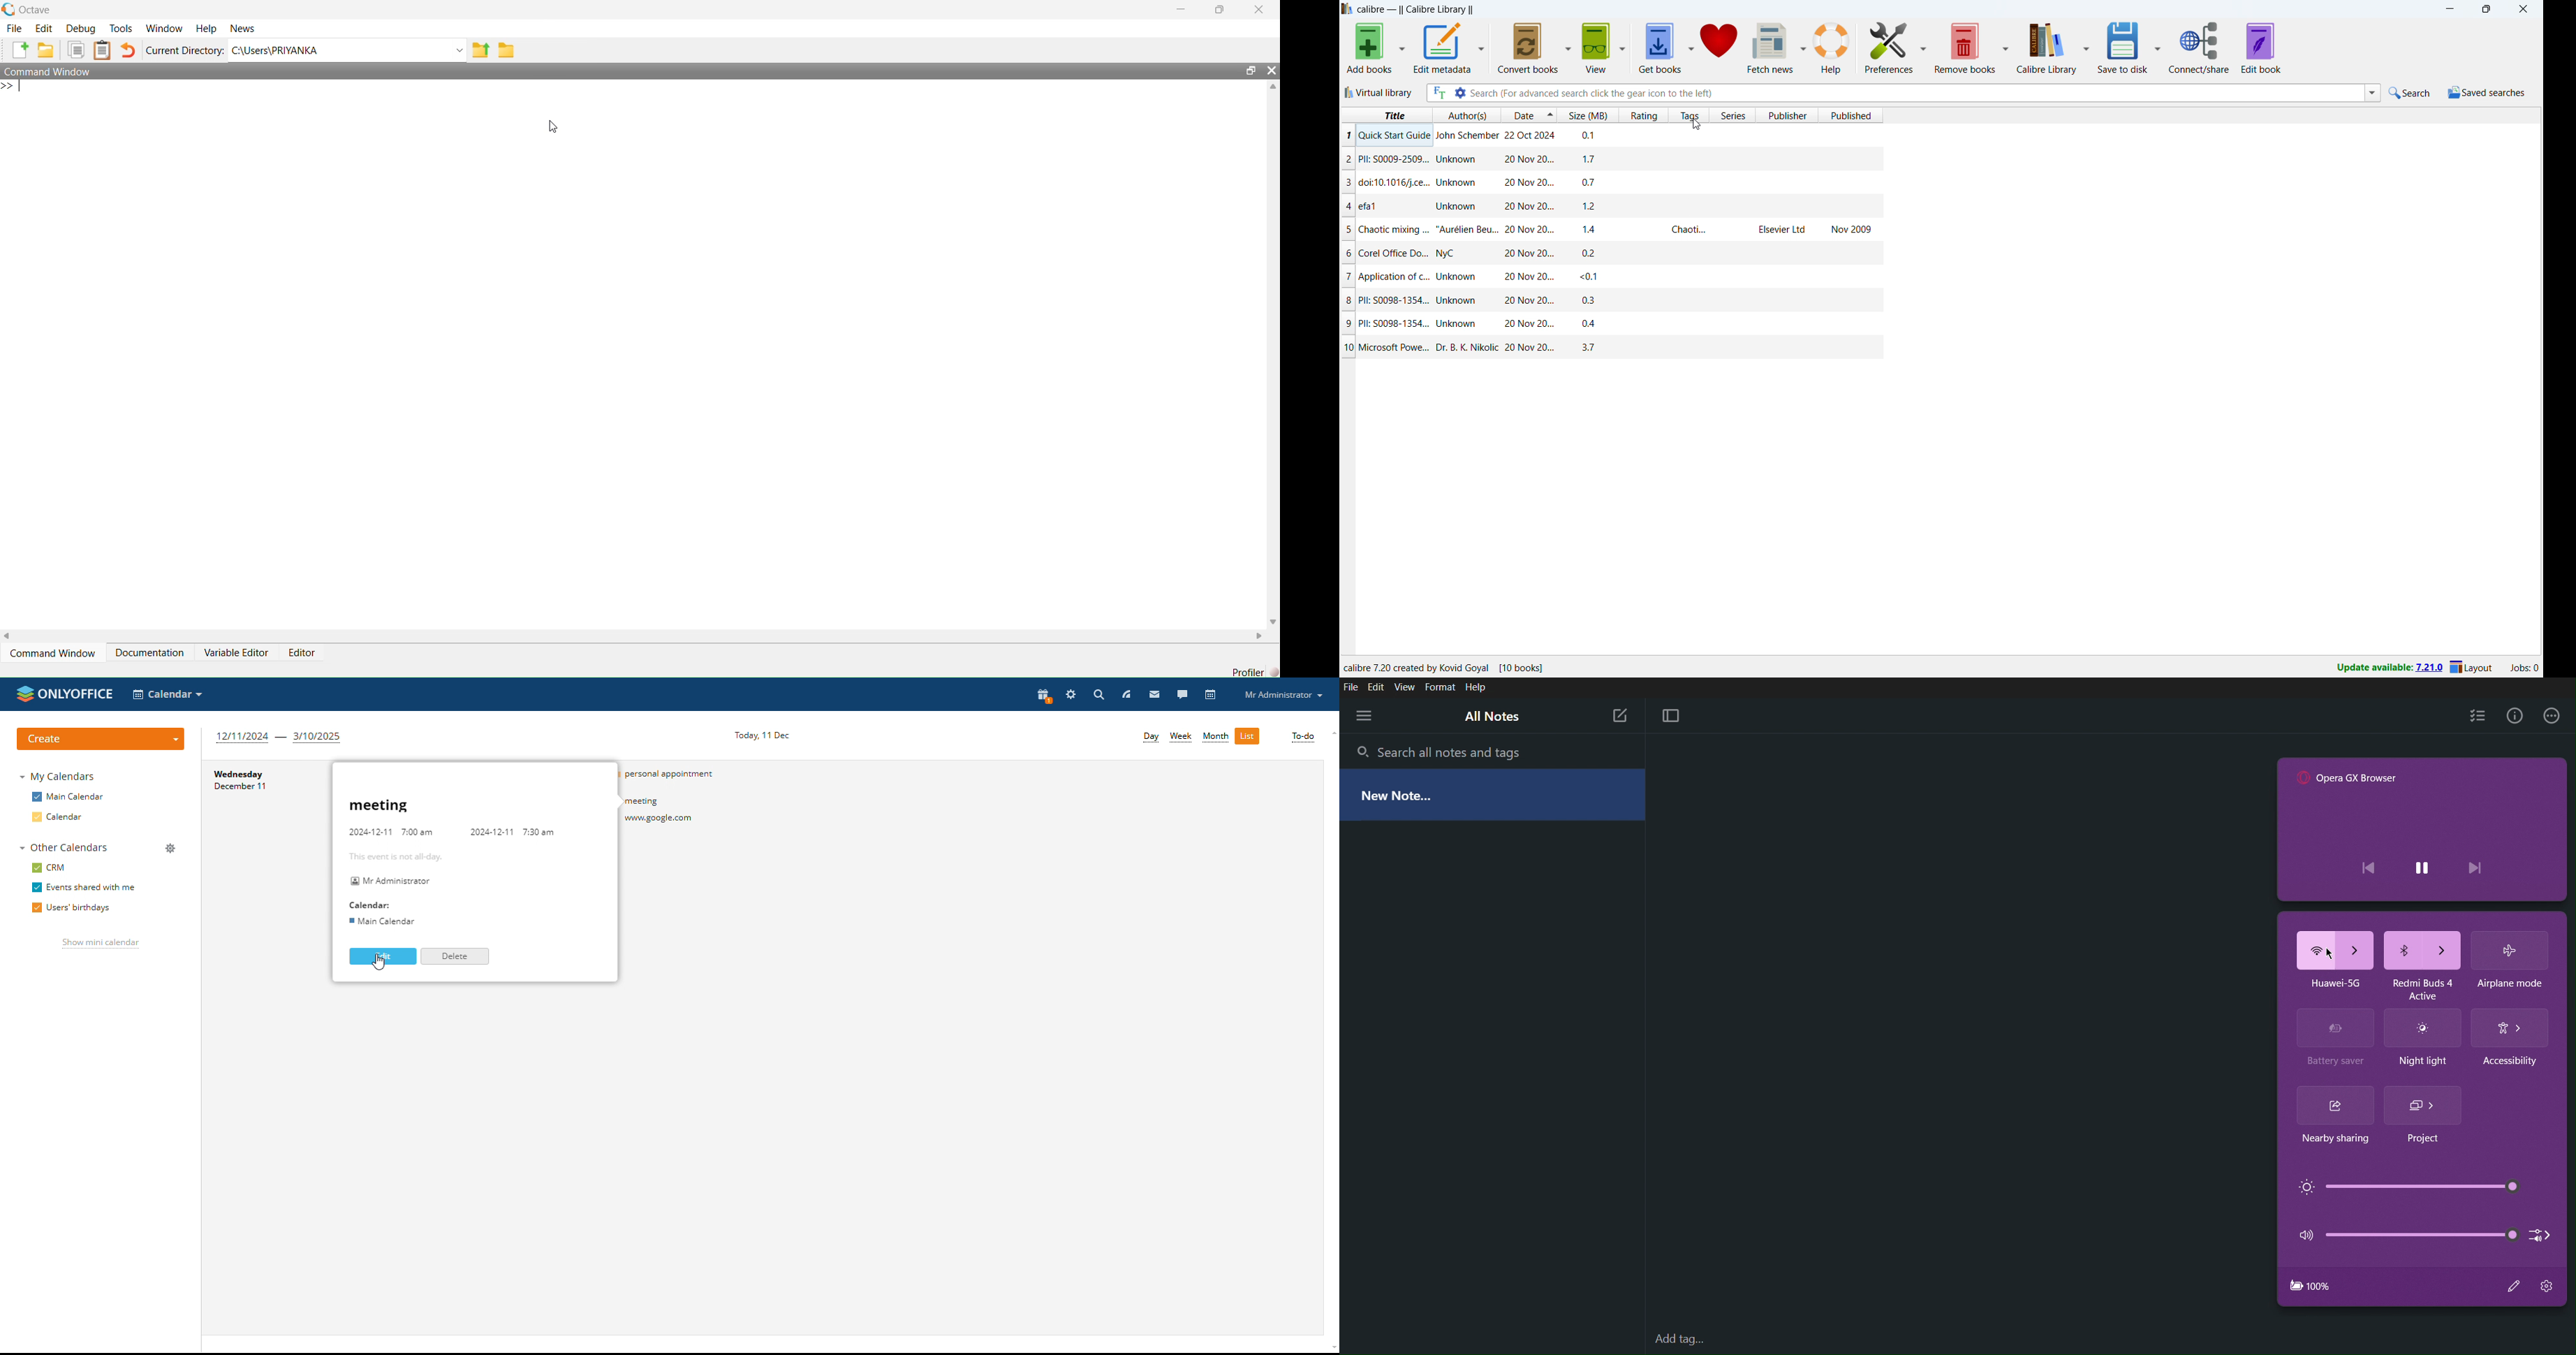 This screenshot has height=1372, width=2576. Describe the element at coordinates (1622, 47) in the screenshot. I see `view options` at that location.